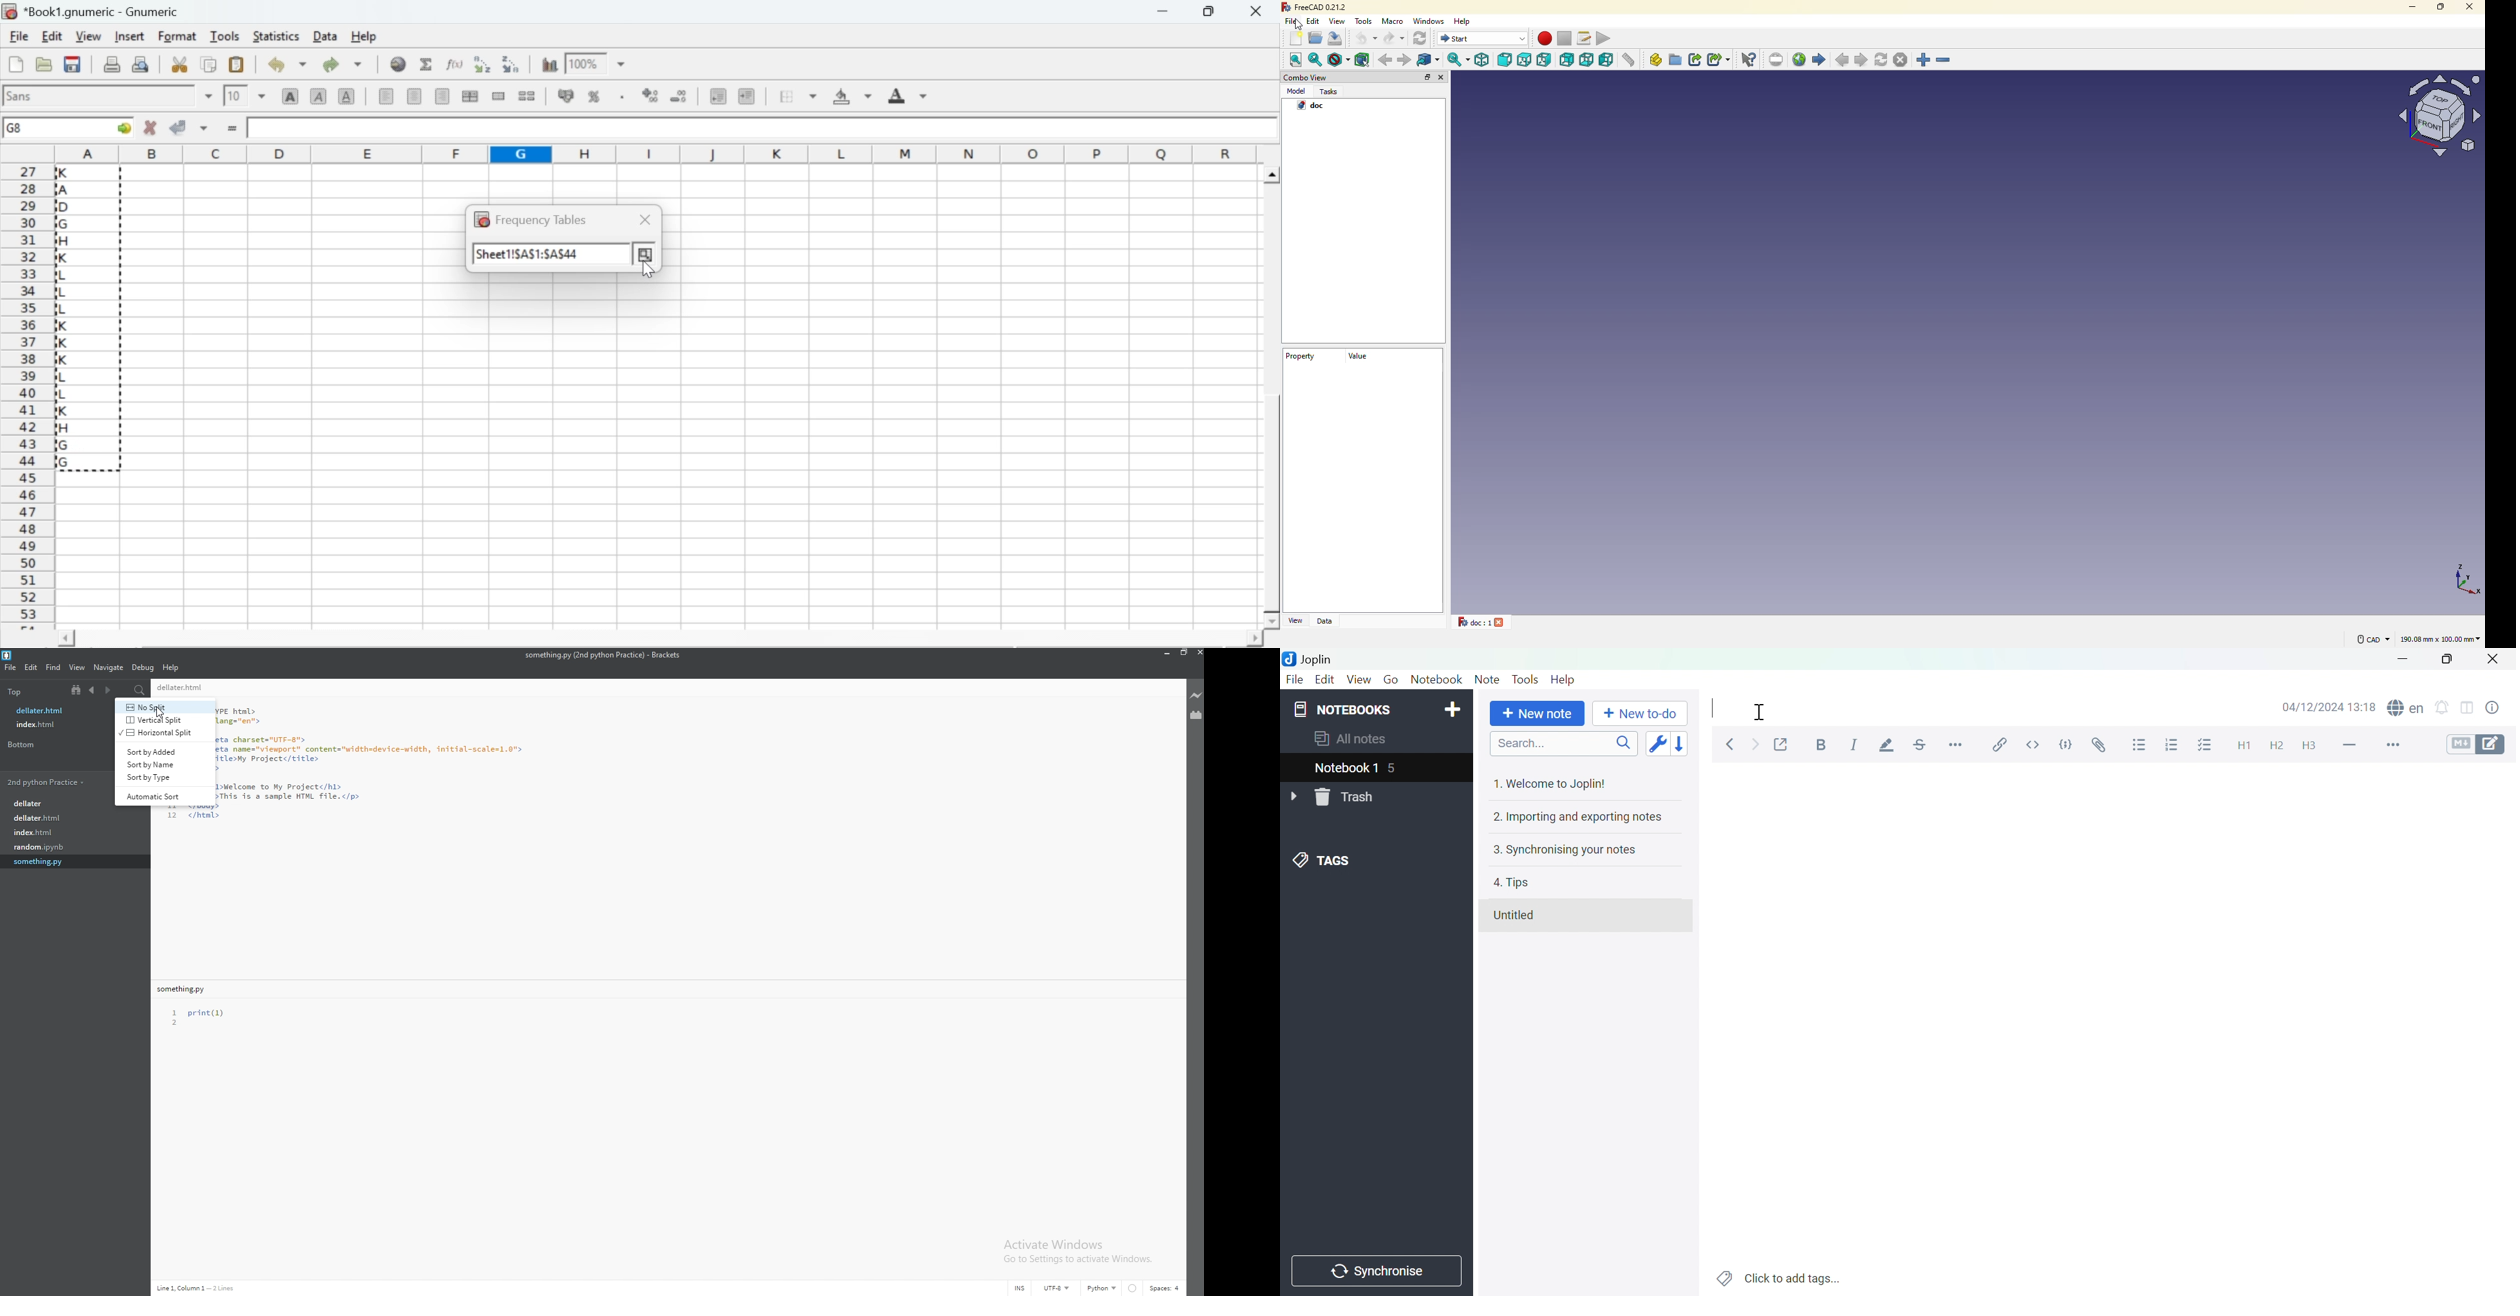  What do you see at coordinates (342, 64) in the screenshot?
I see `redo` at bounding box center [342, 64].